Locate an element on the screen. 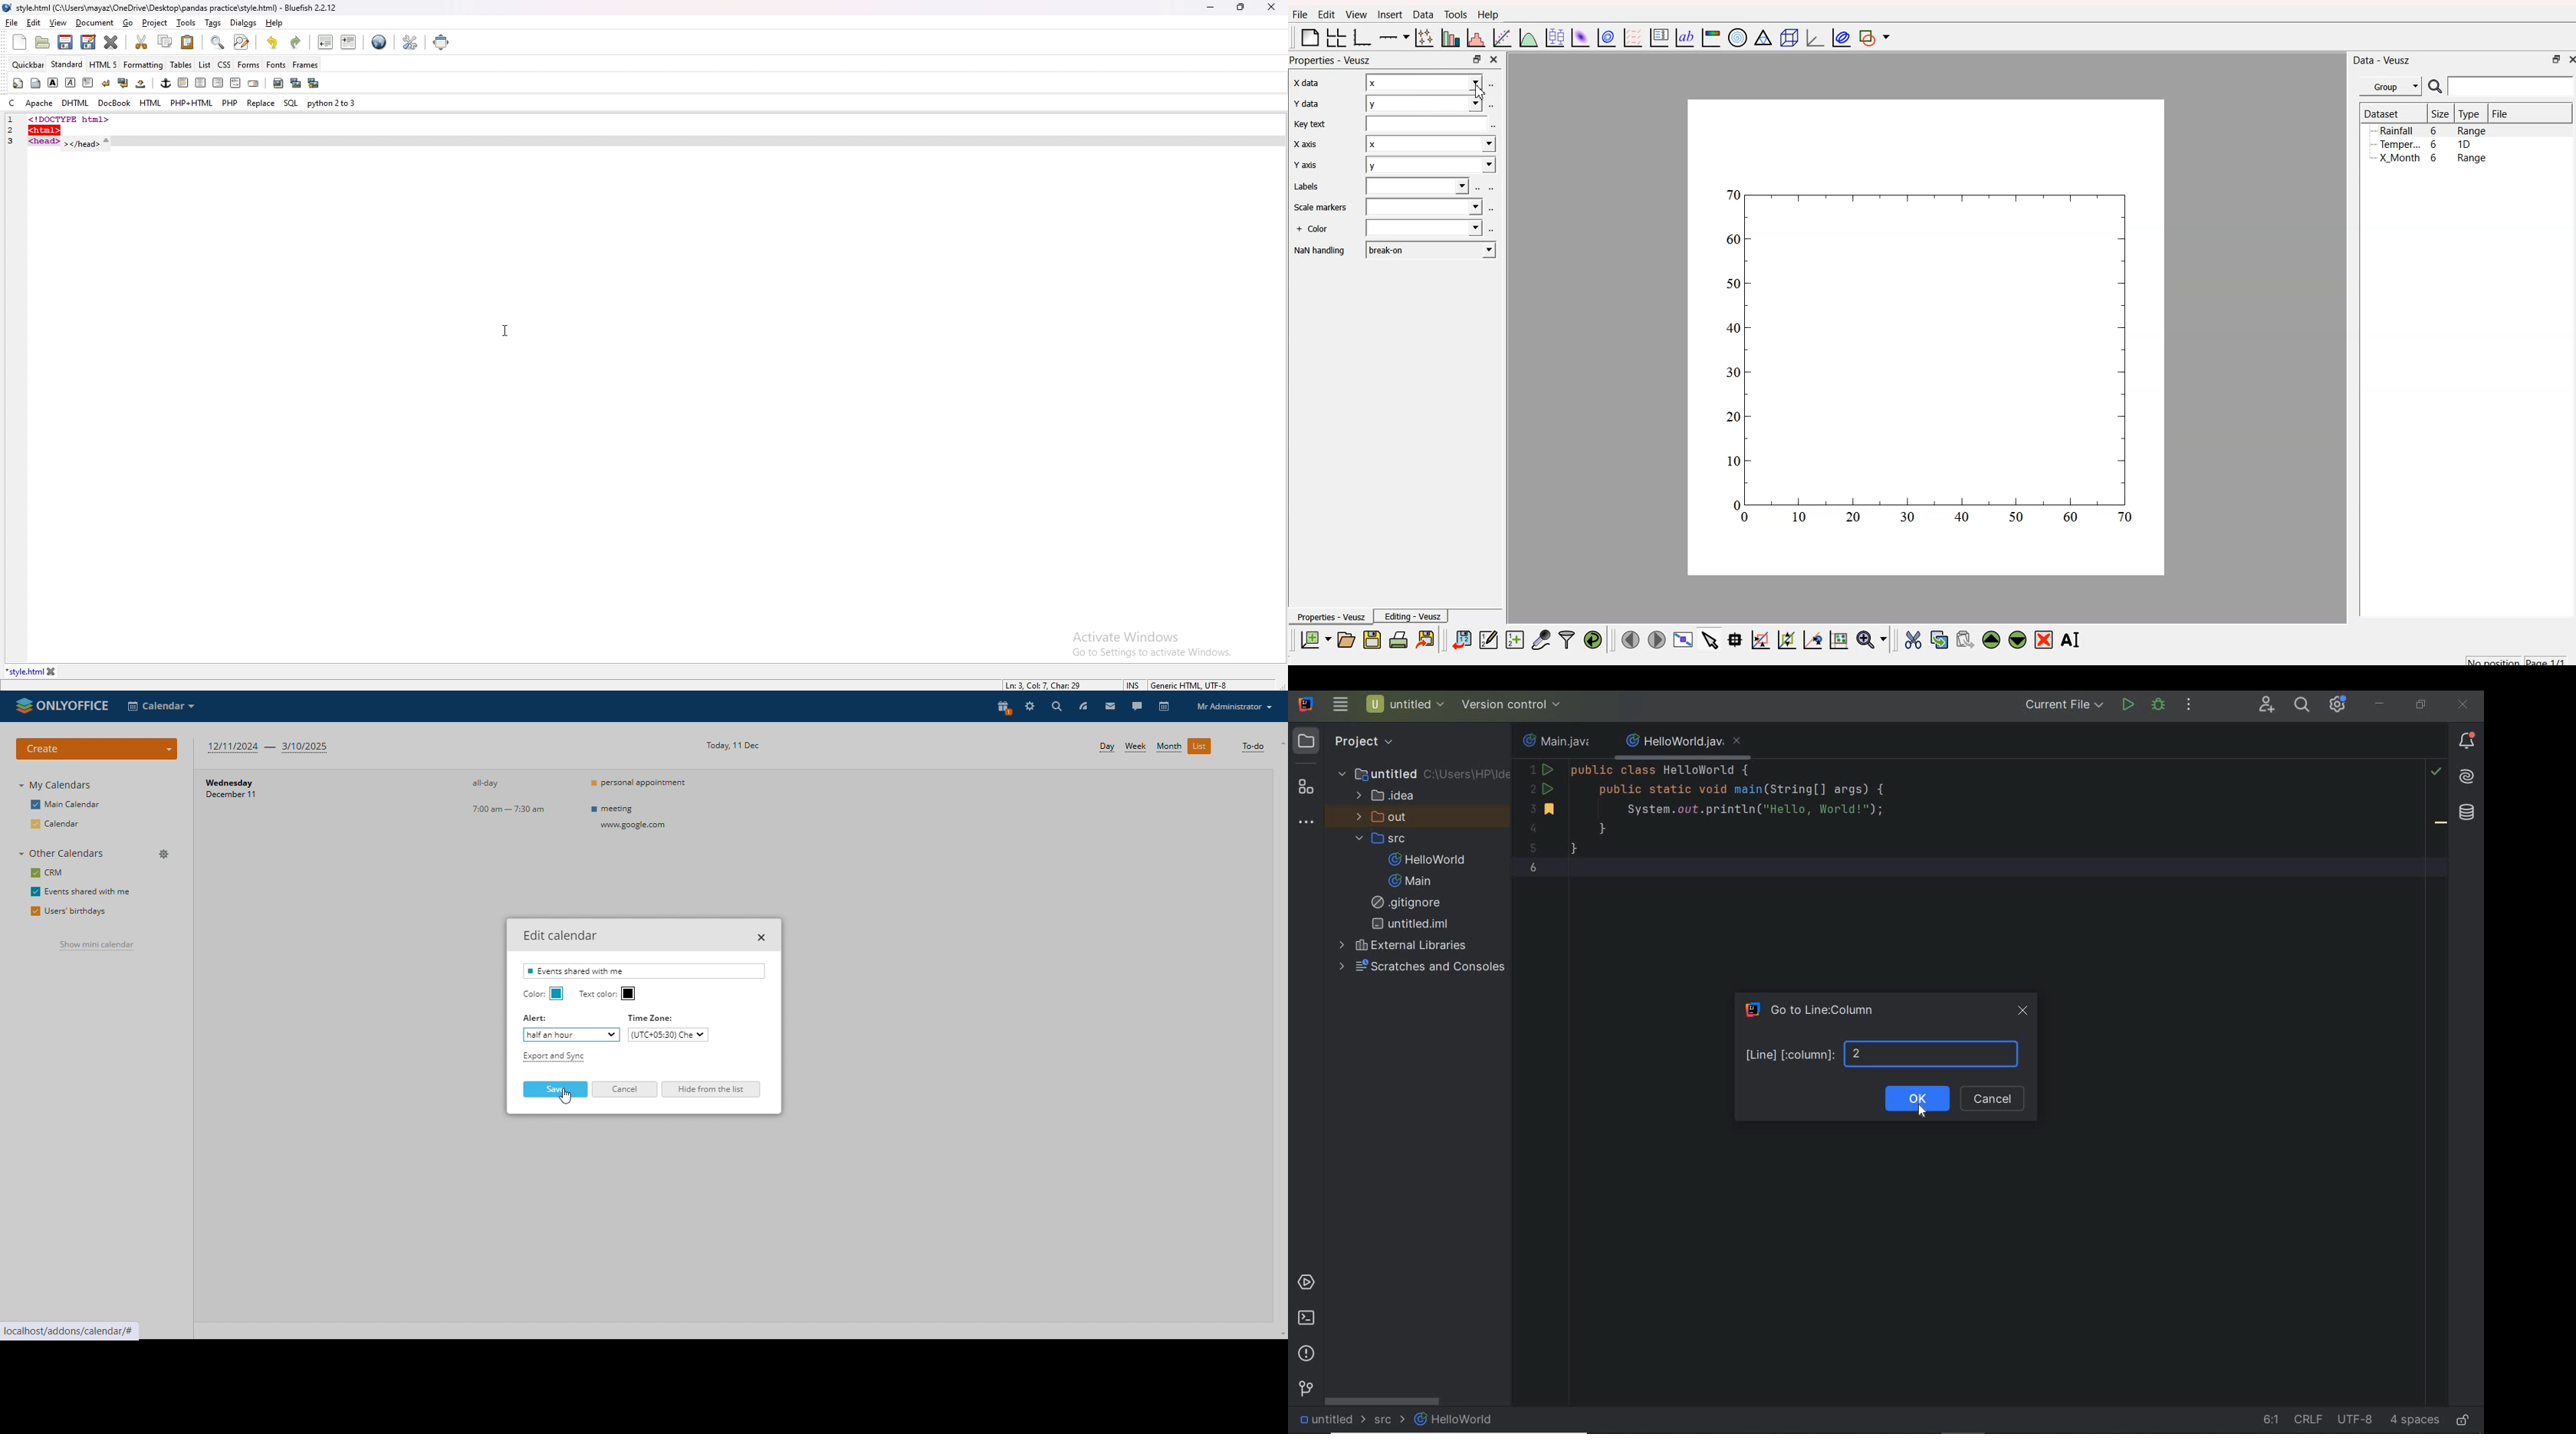  css is located at coordinates (225, 64).